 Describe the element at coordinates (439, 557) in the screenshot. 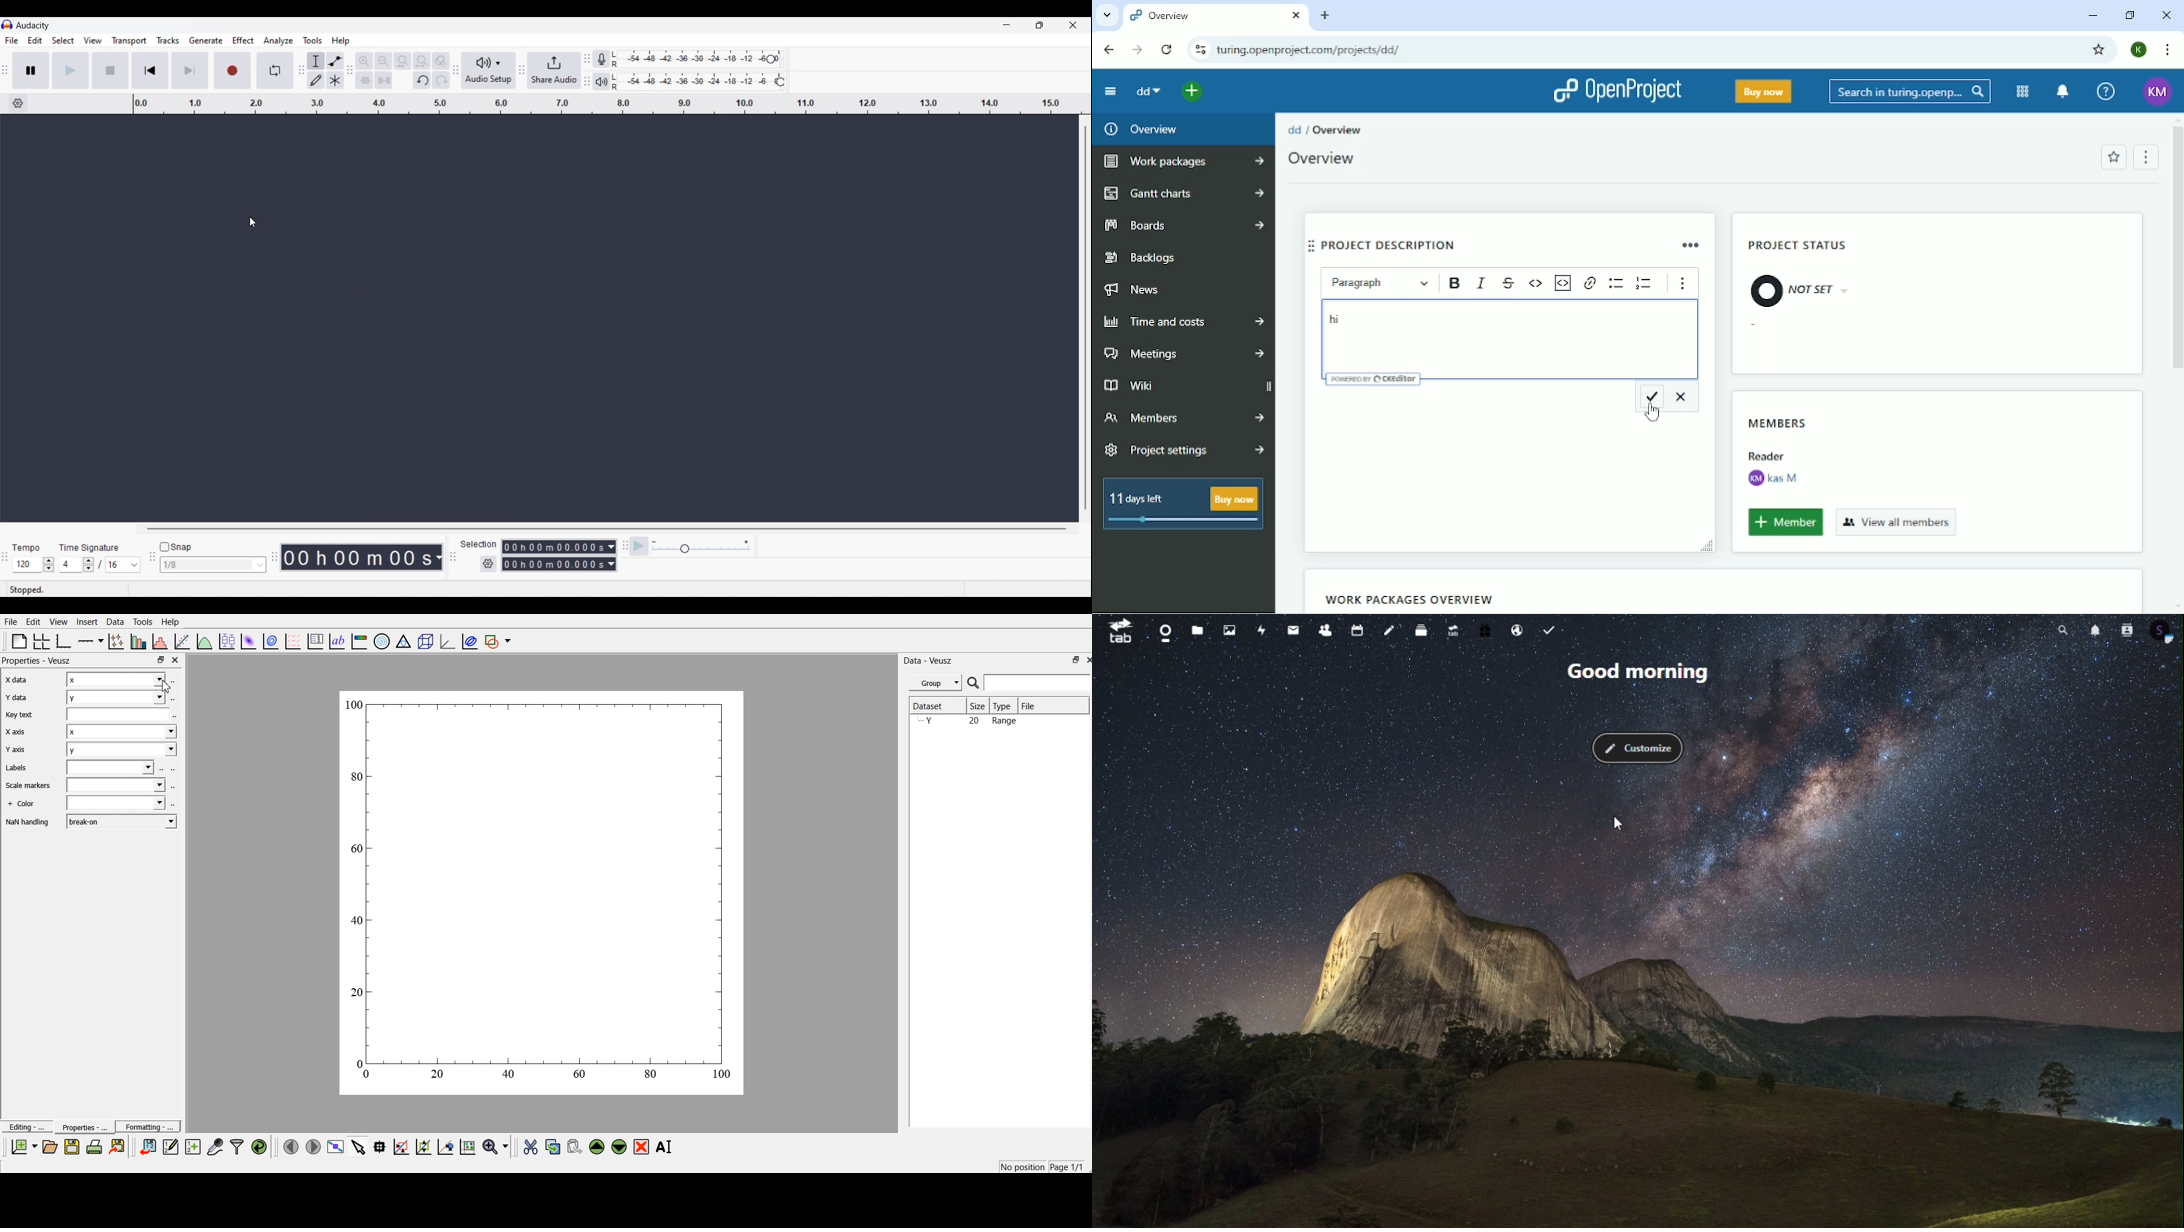

I see `Metrics to calculate recording` at that location.